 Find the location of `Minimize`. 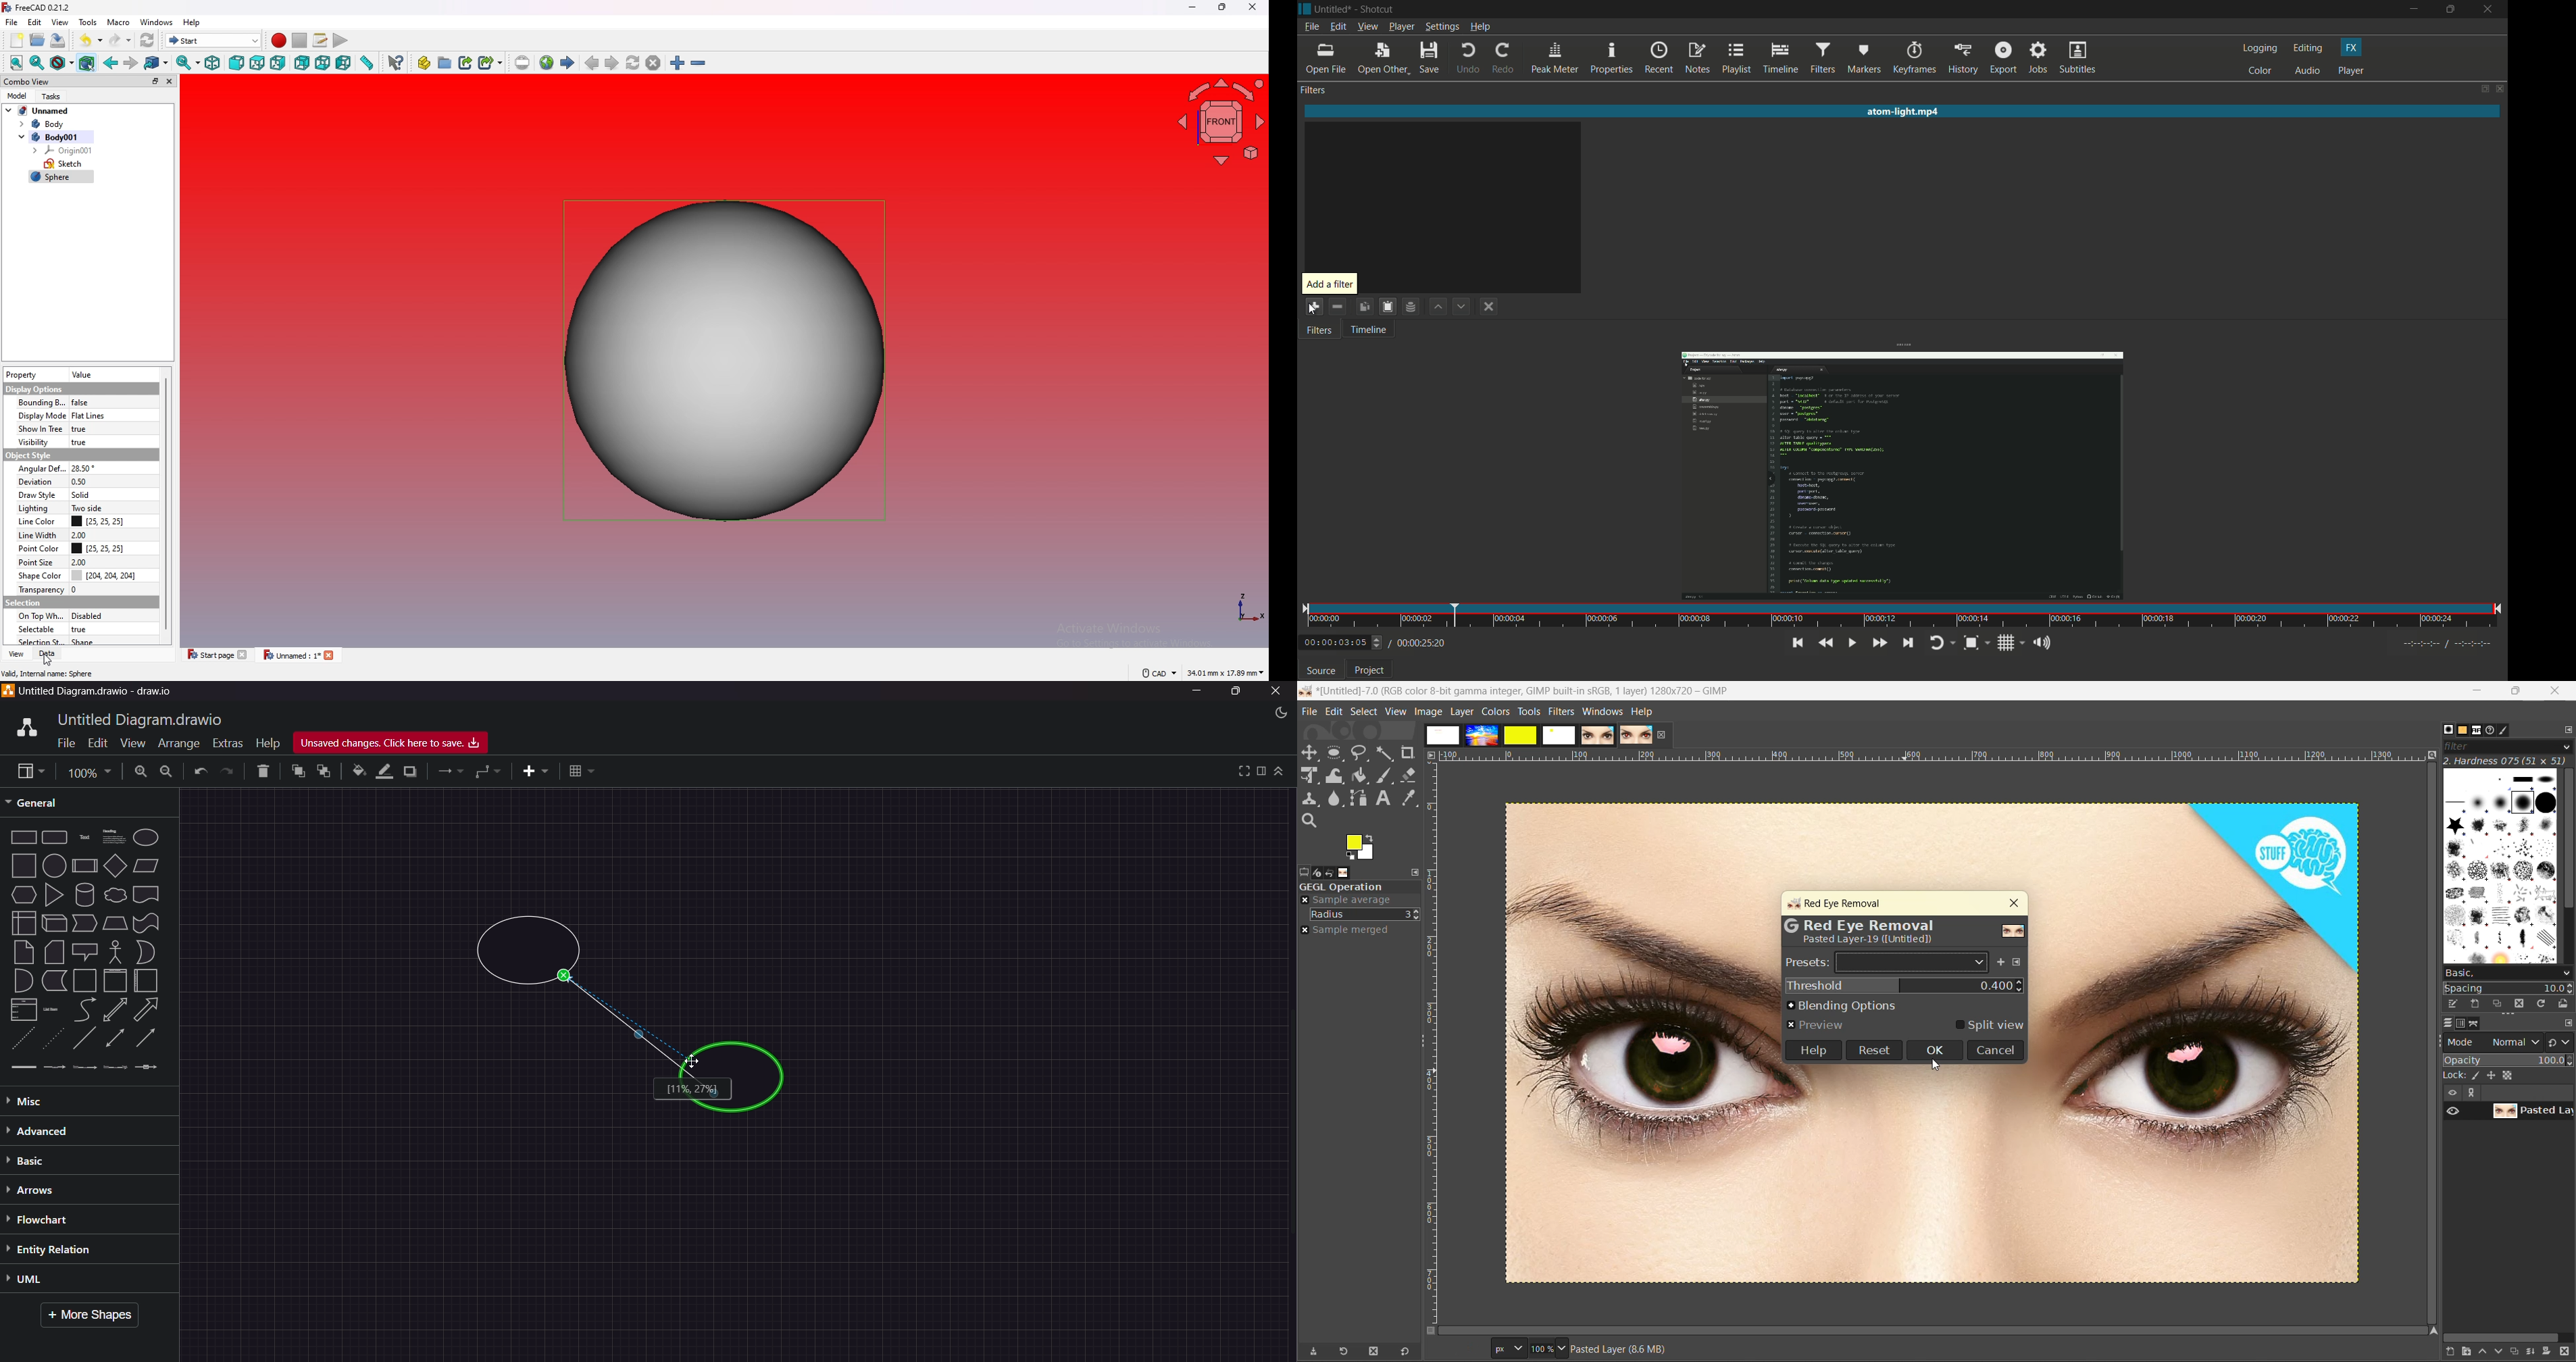

Minimize is located at coordinates (1201, 692).